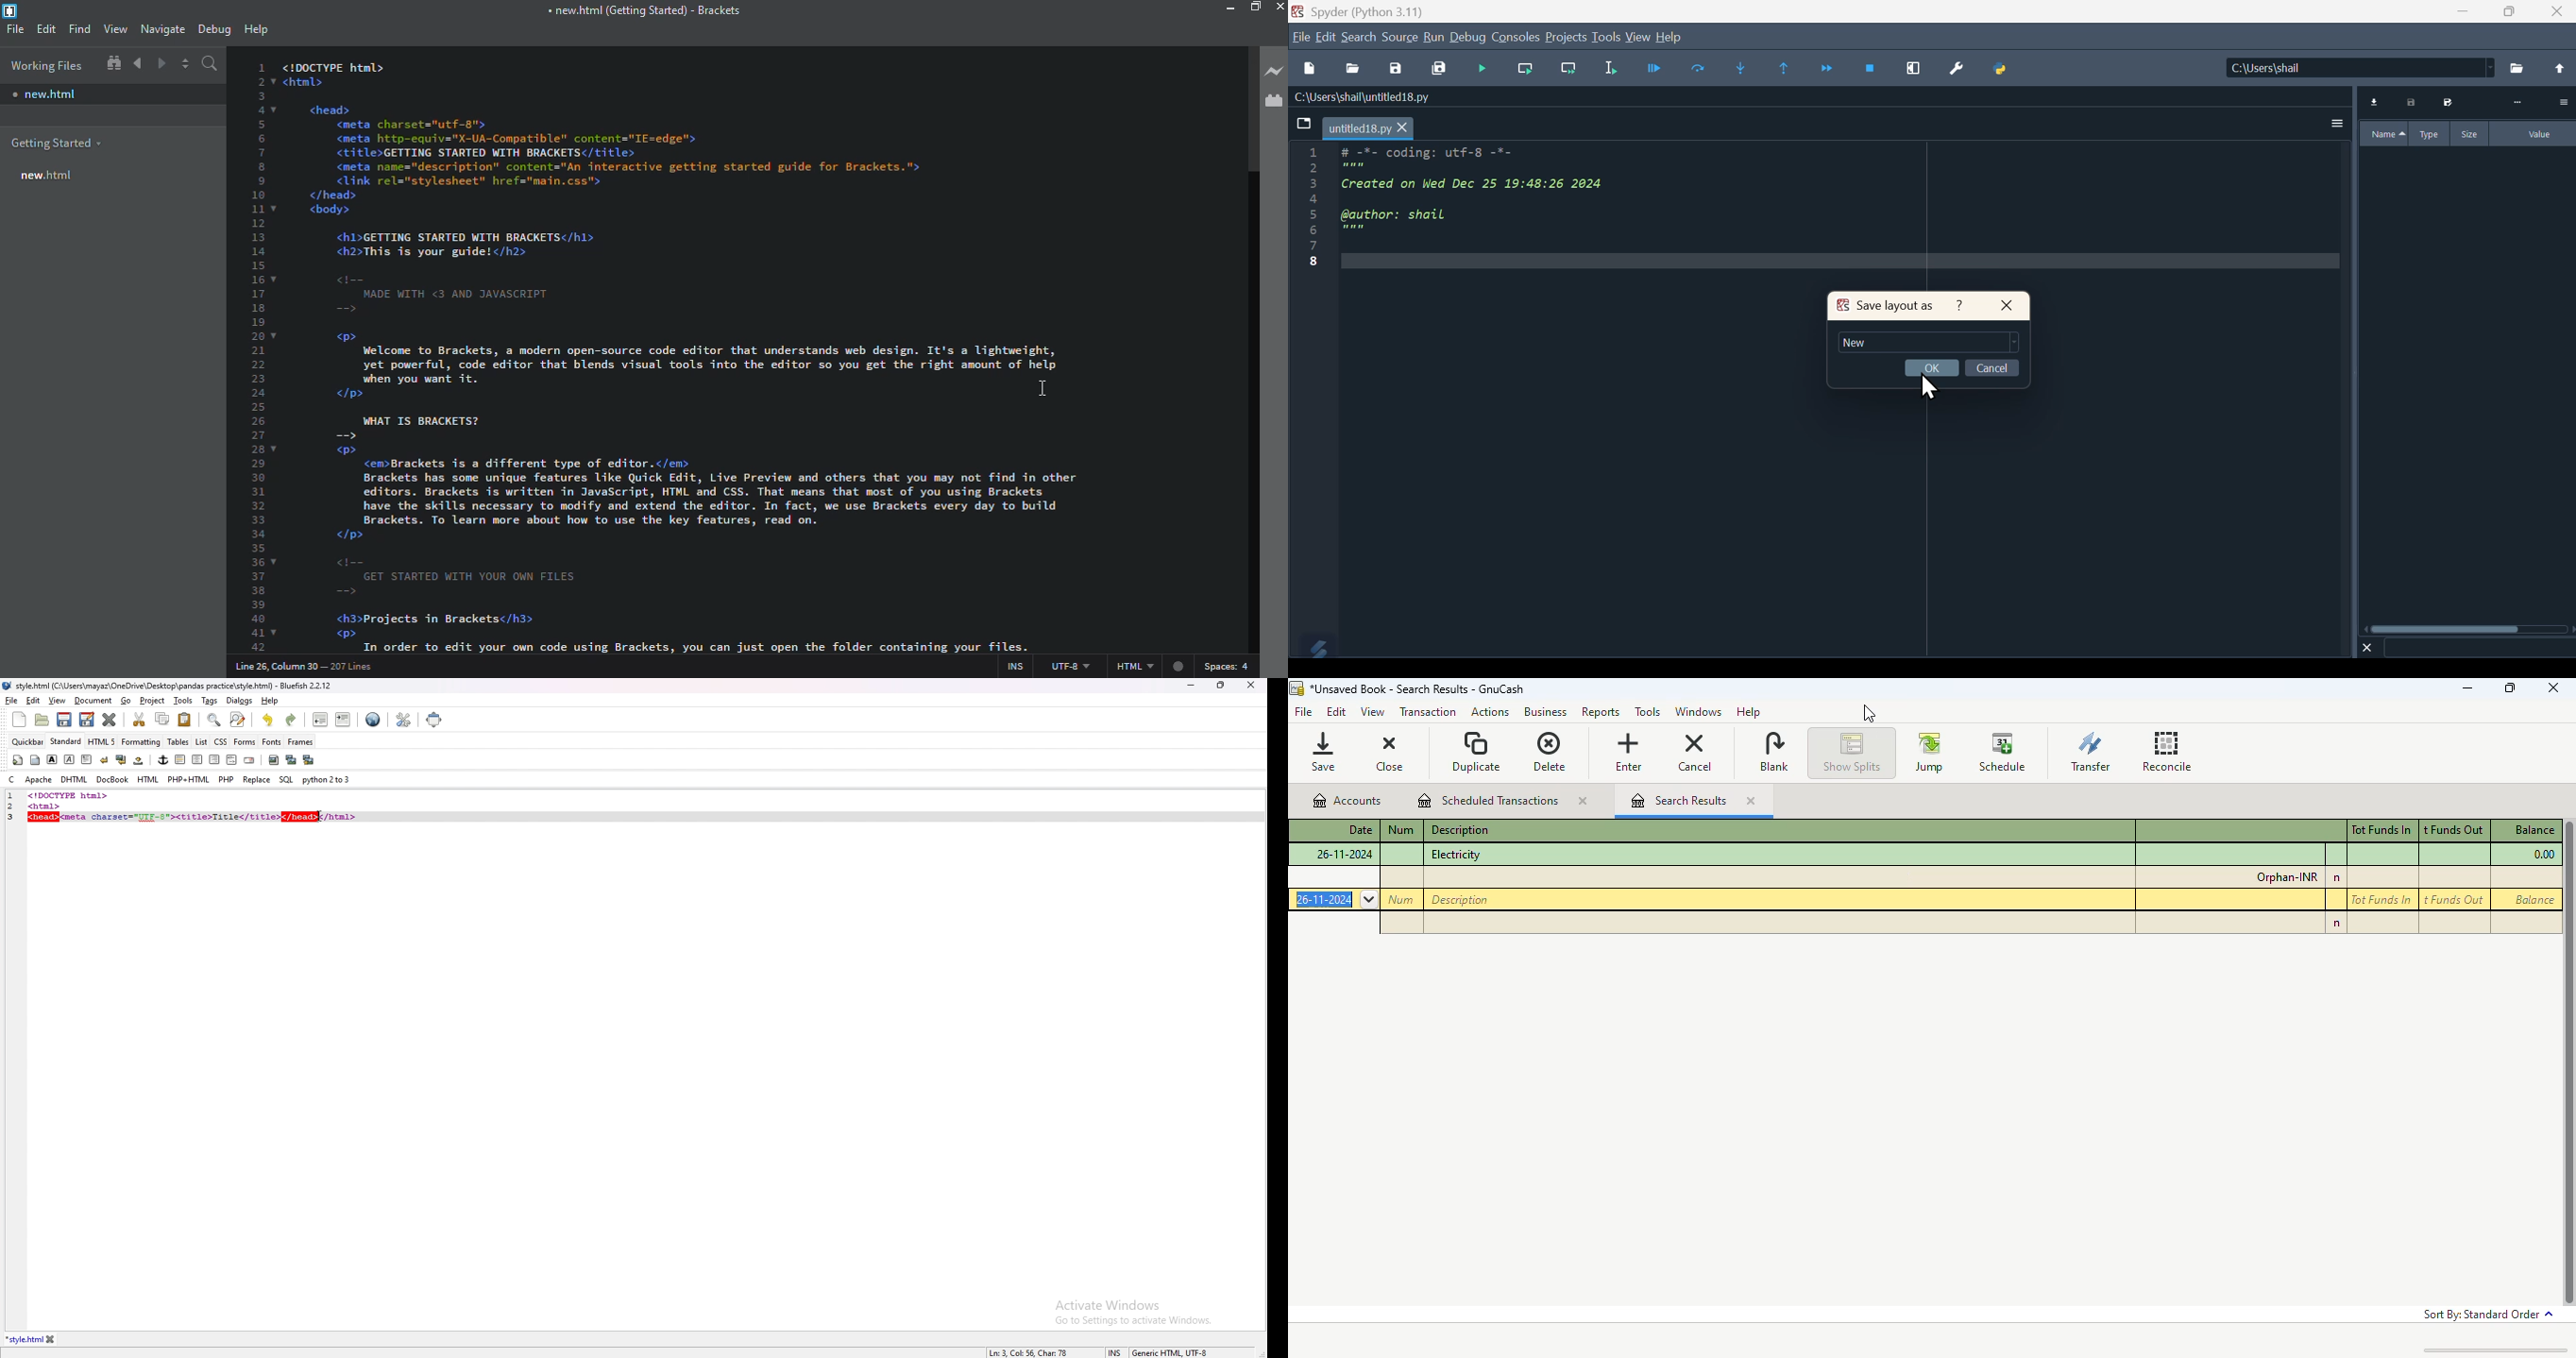  What do you see at coordinates (103, 742) in the screenshot?
I see `html 5` at bounding box center [103, 742].